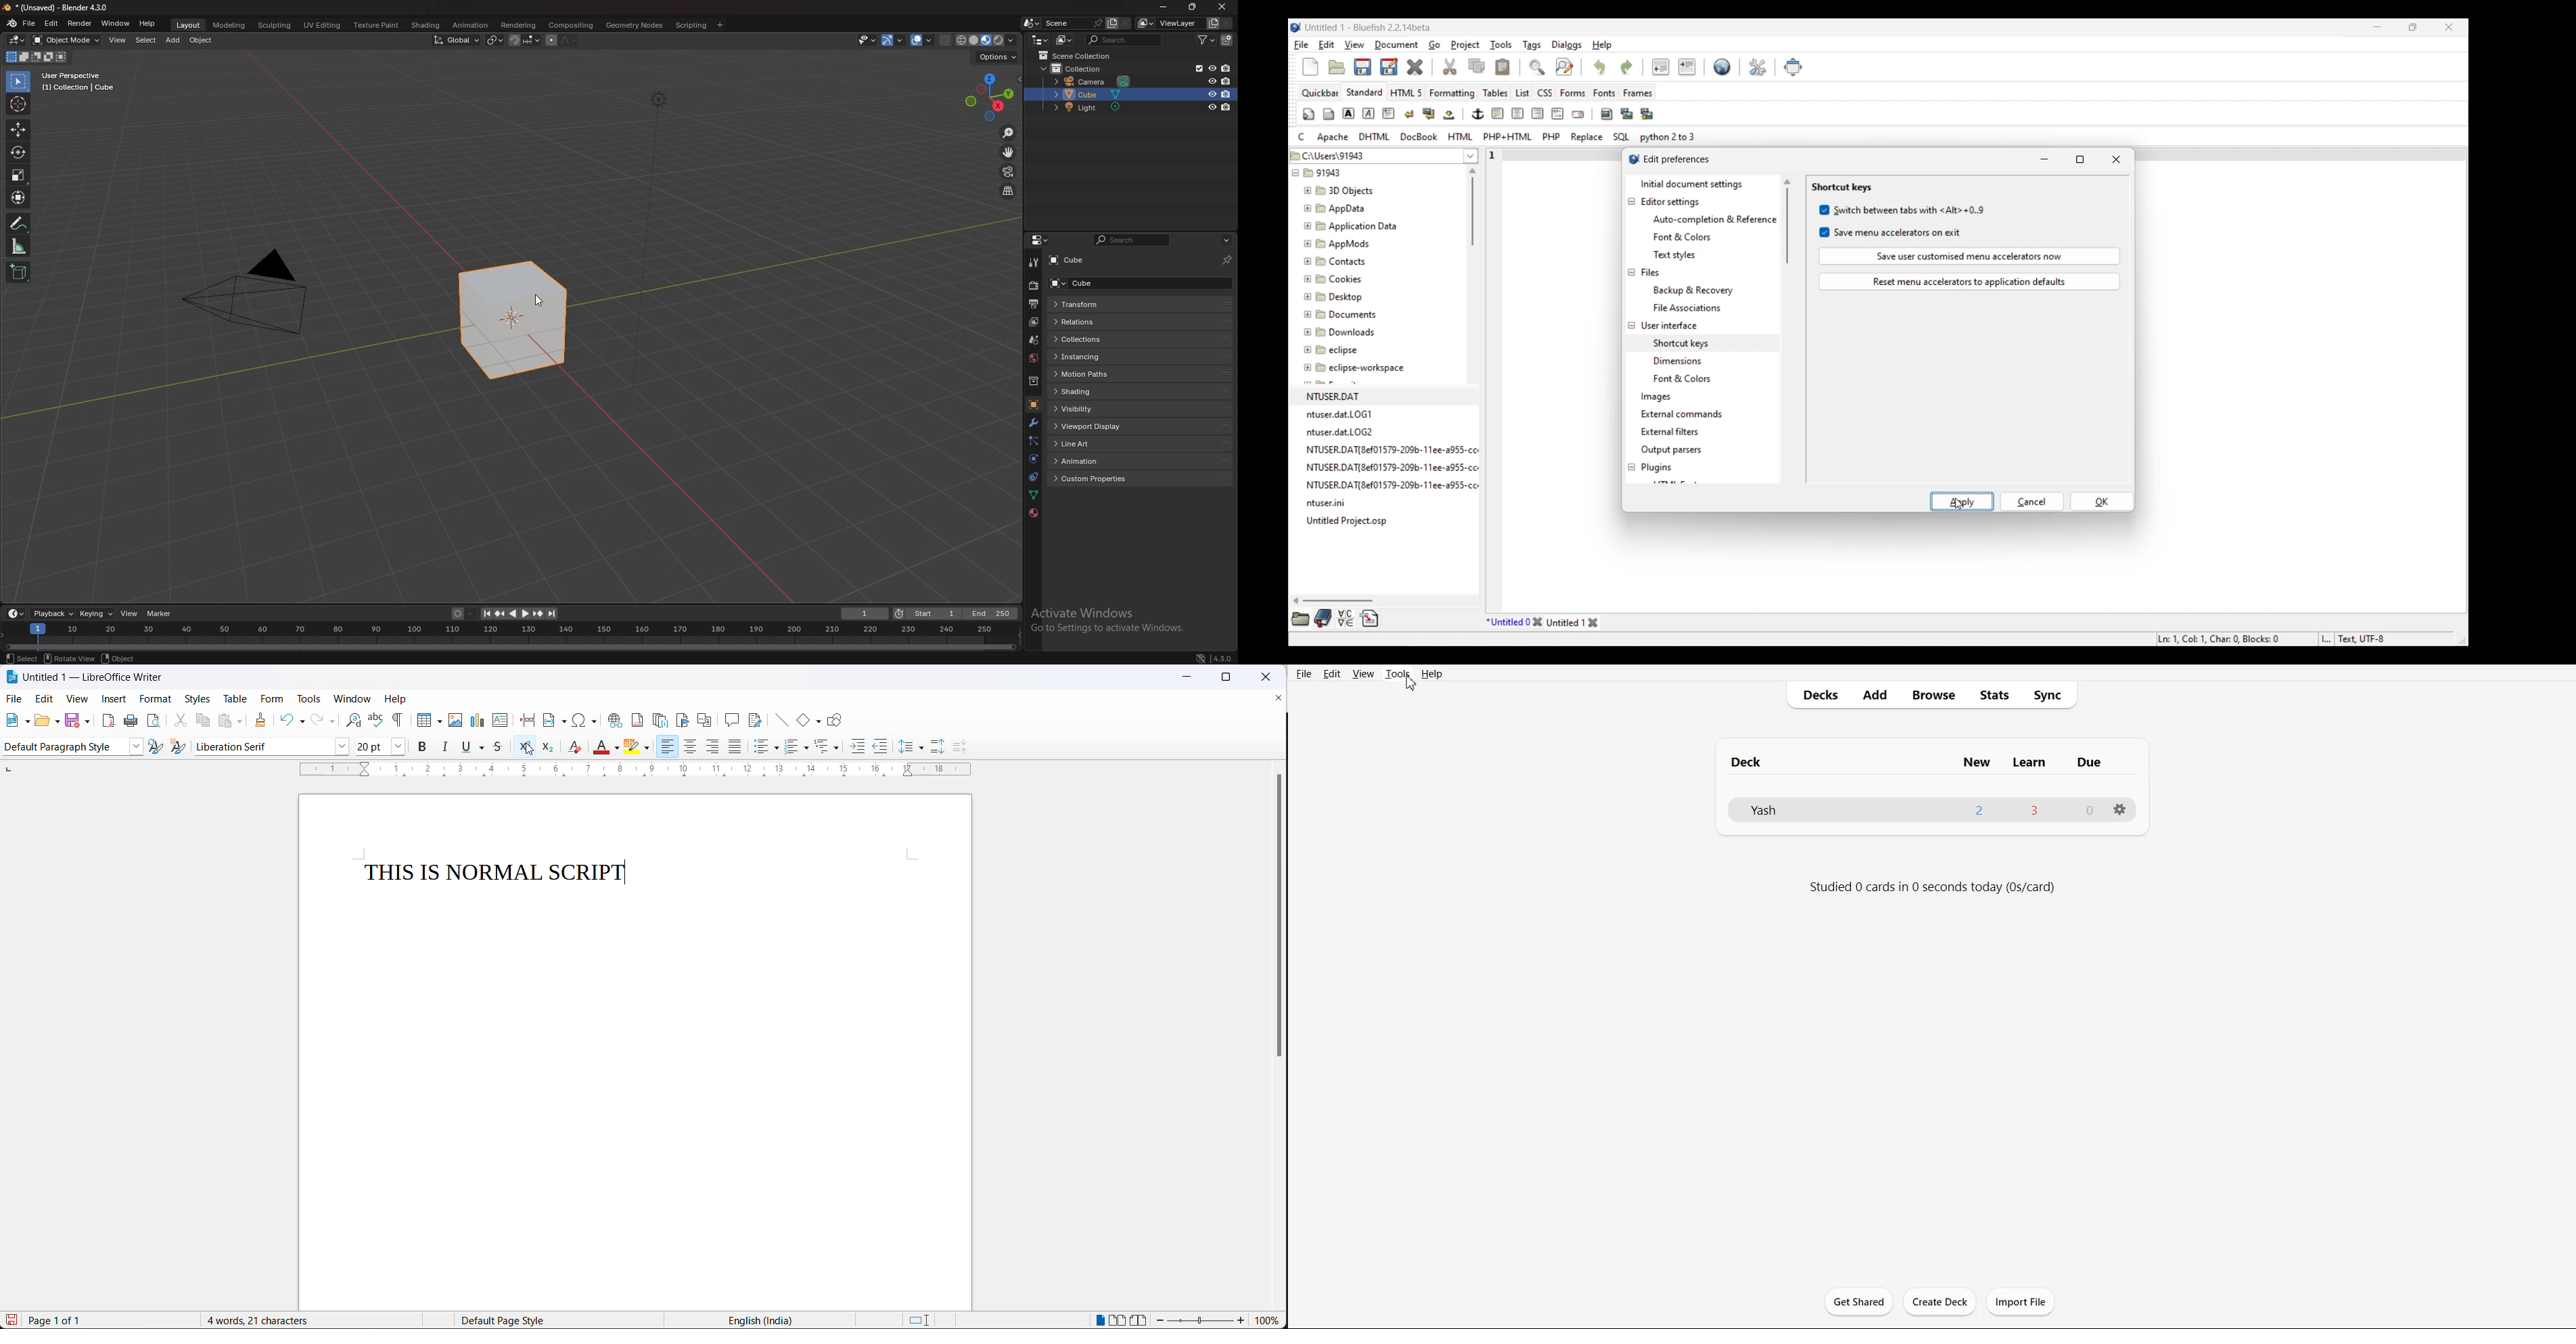 This screenshot has height=1344, width=2576. Describe the element at coordinates (1362, 673) in the screenshot. I see `View` at that location.